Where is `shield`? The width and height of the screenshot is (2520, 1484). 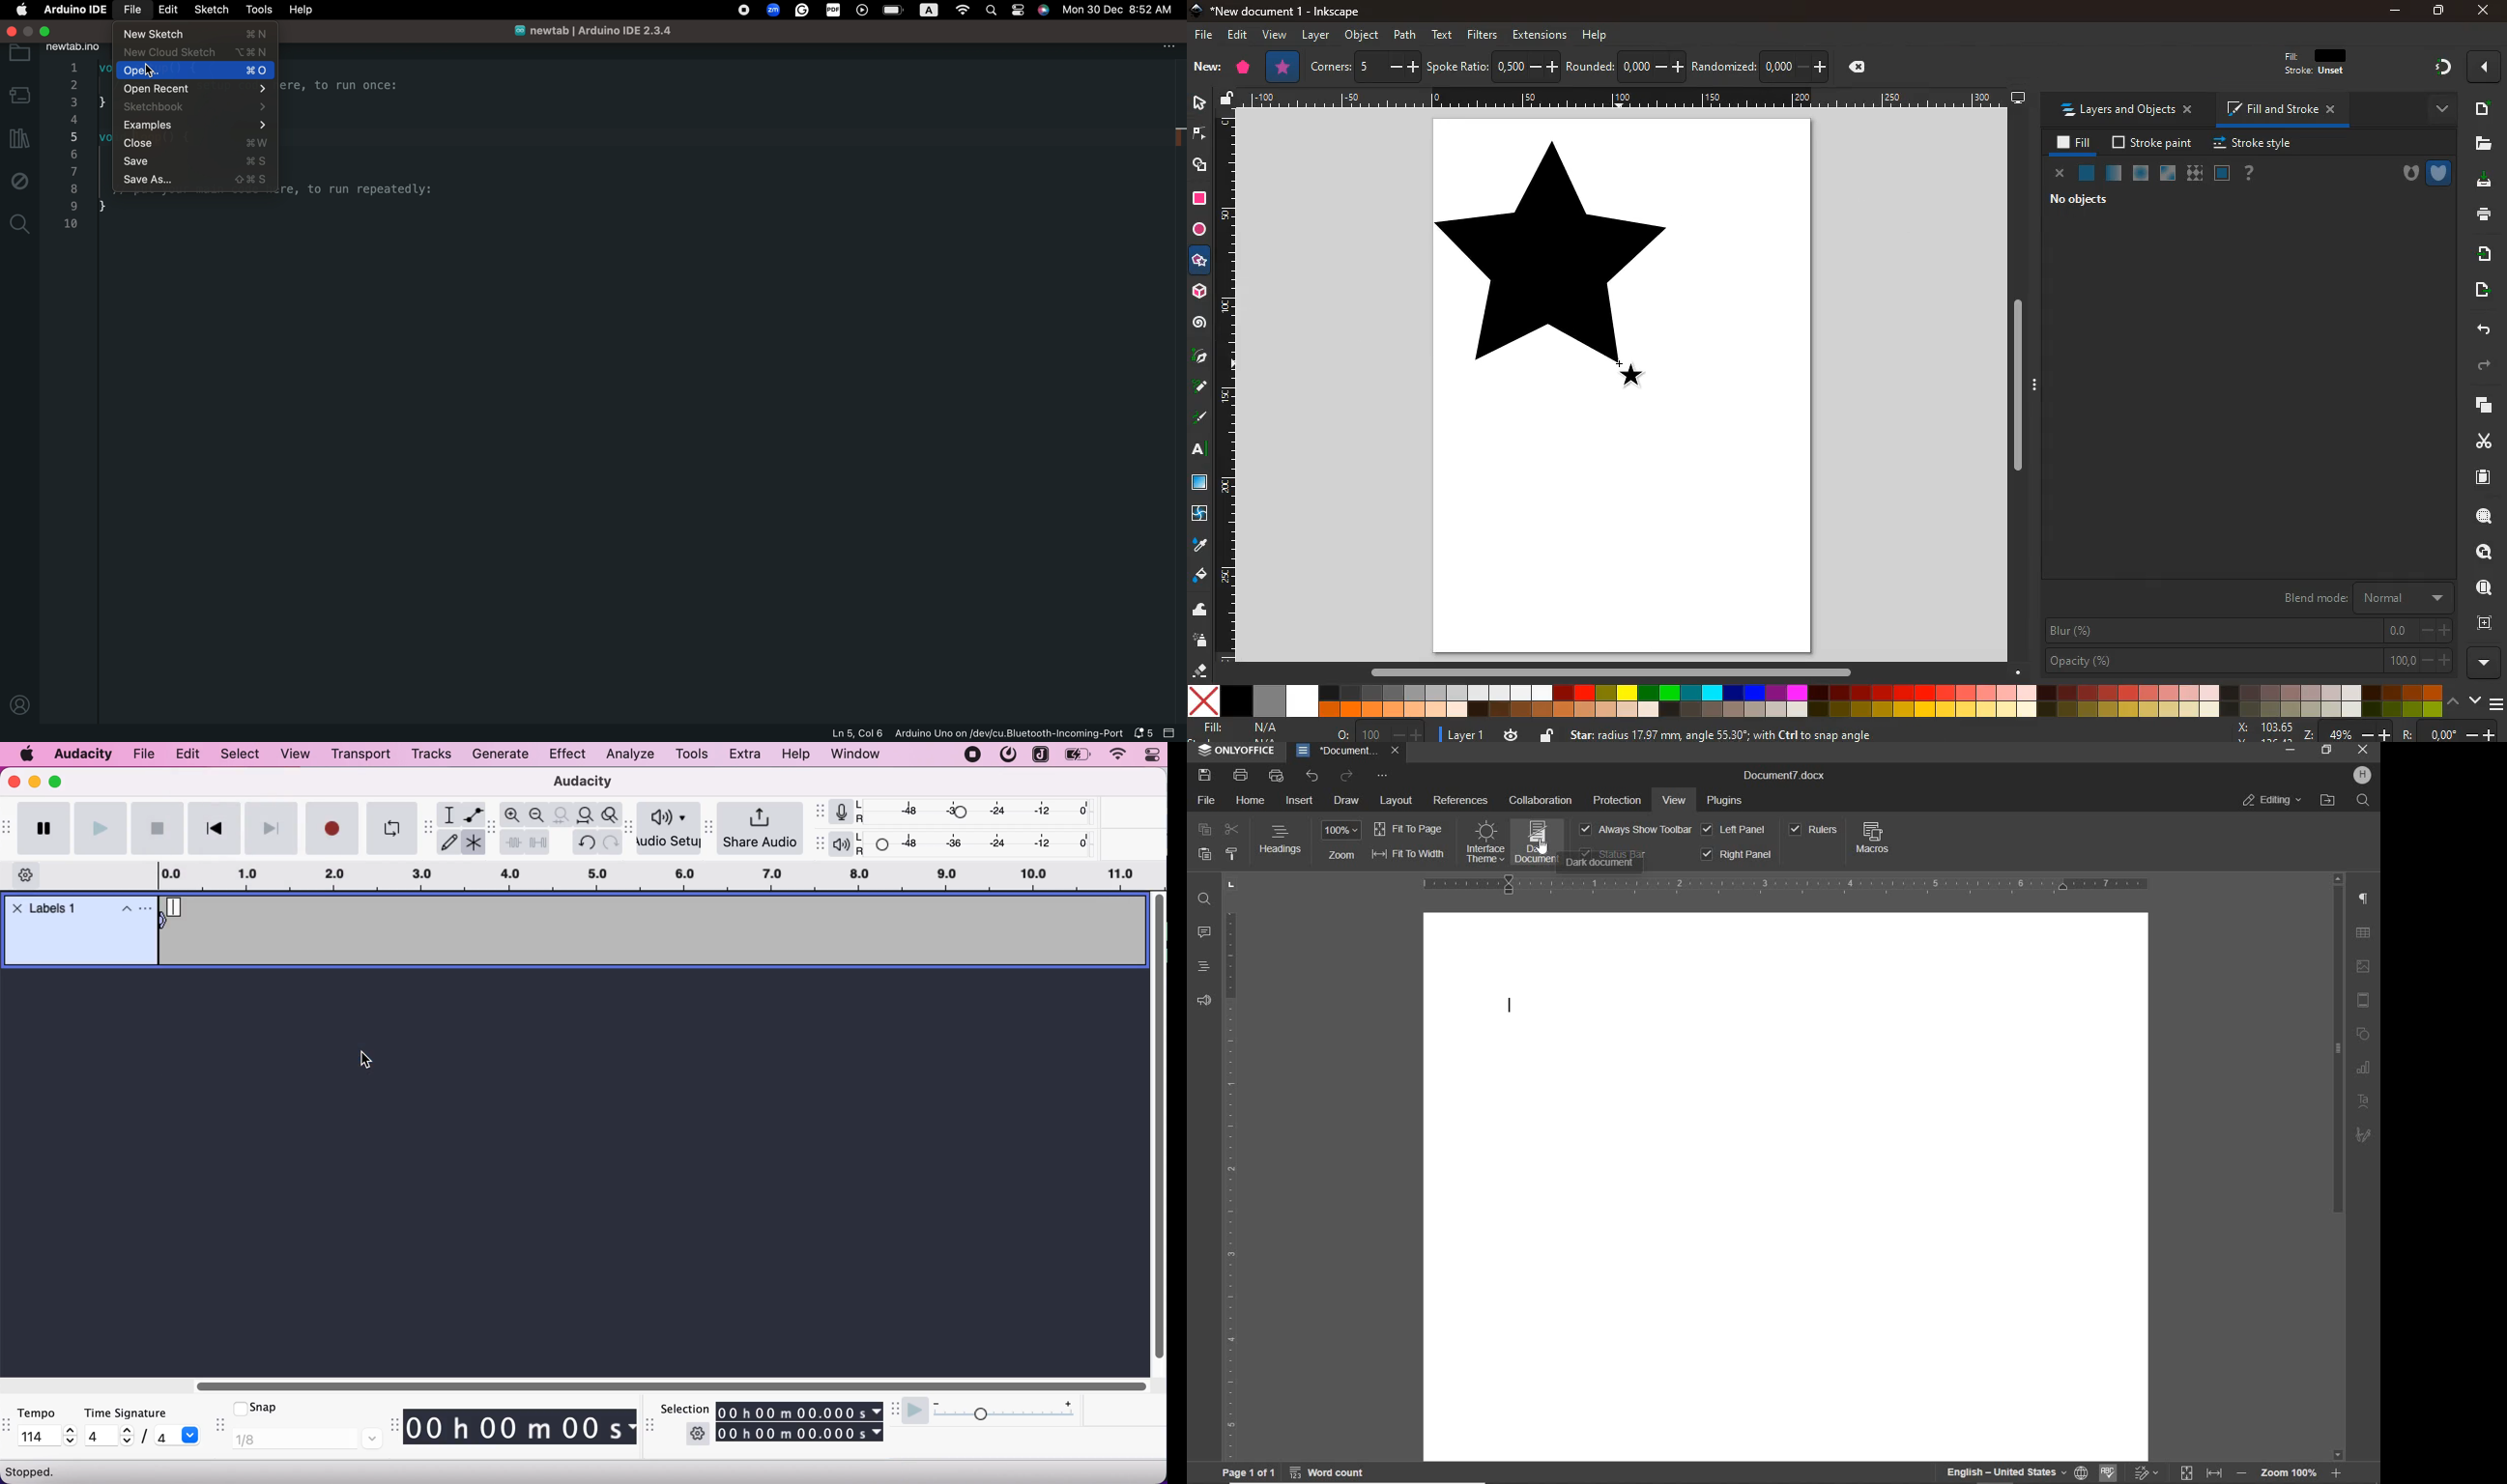 shield is located at coordinates (2440, 173).